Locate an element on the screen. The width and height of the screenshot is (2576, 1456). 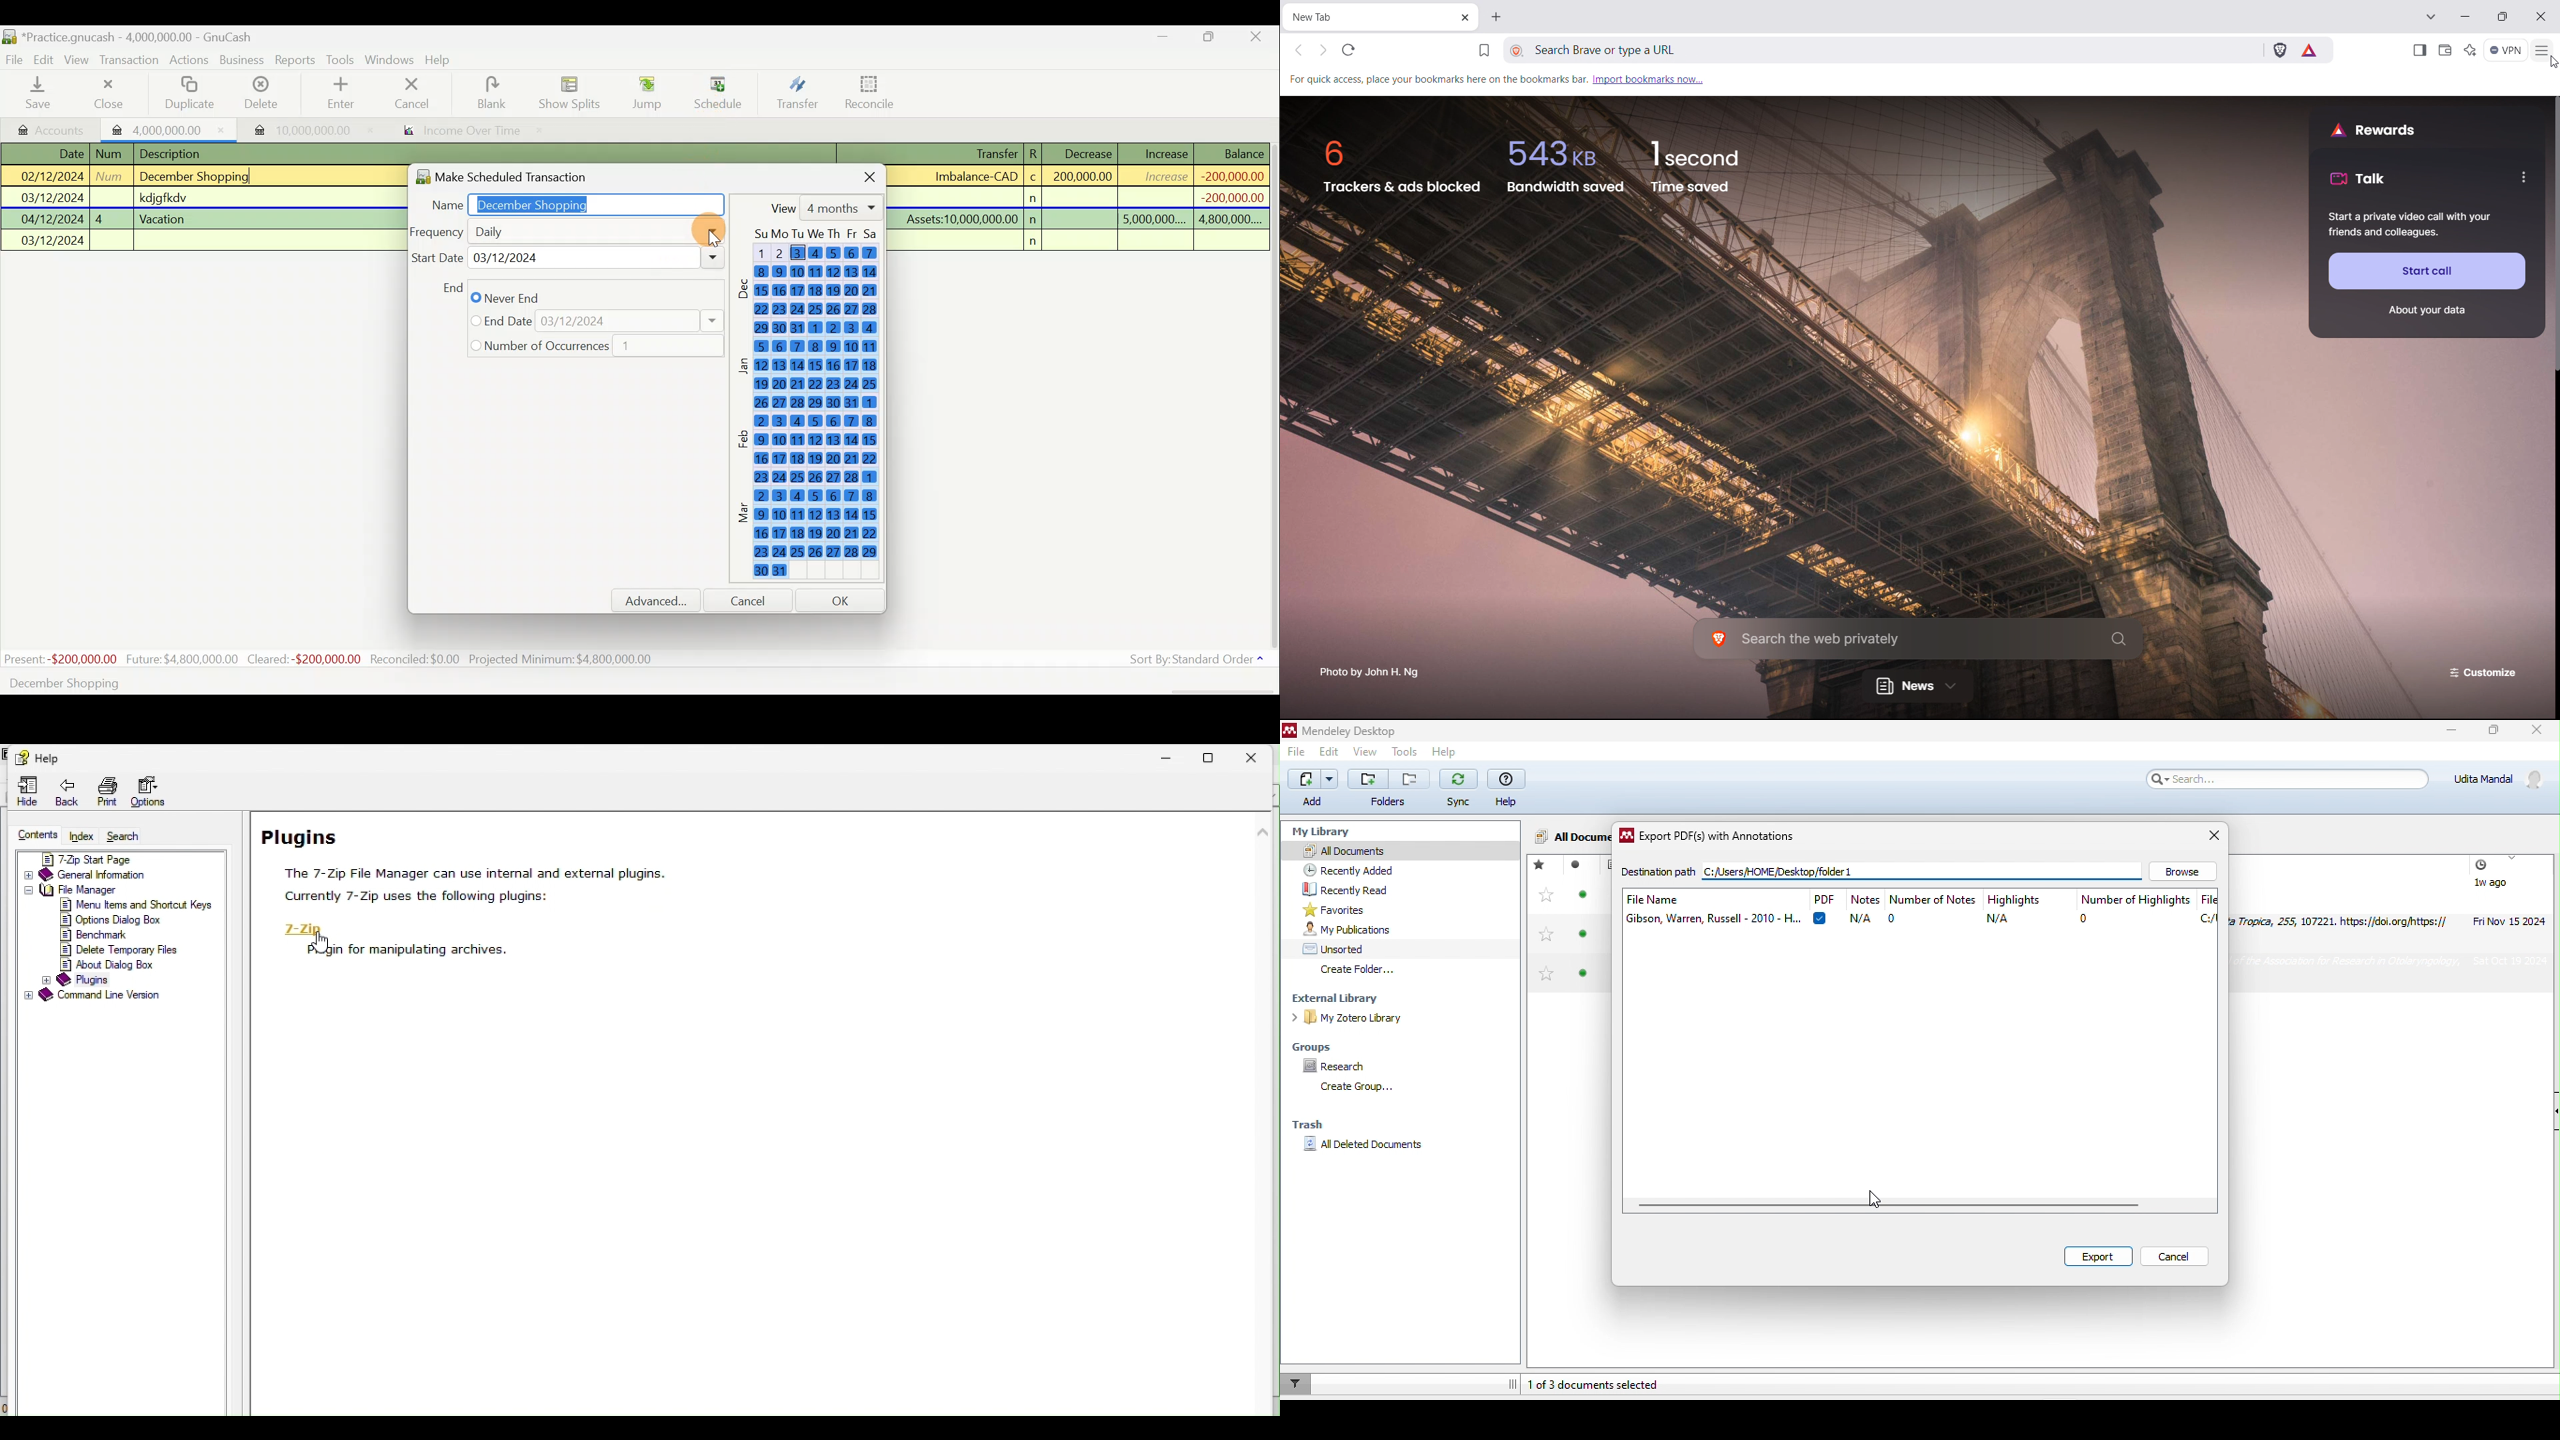
Advanced is located at coordinates (662, 601).